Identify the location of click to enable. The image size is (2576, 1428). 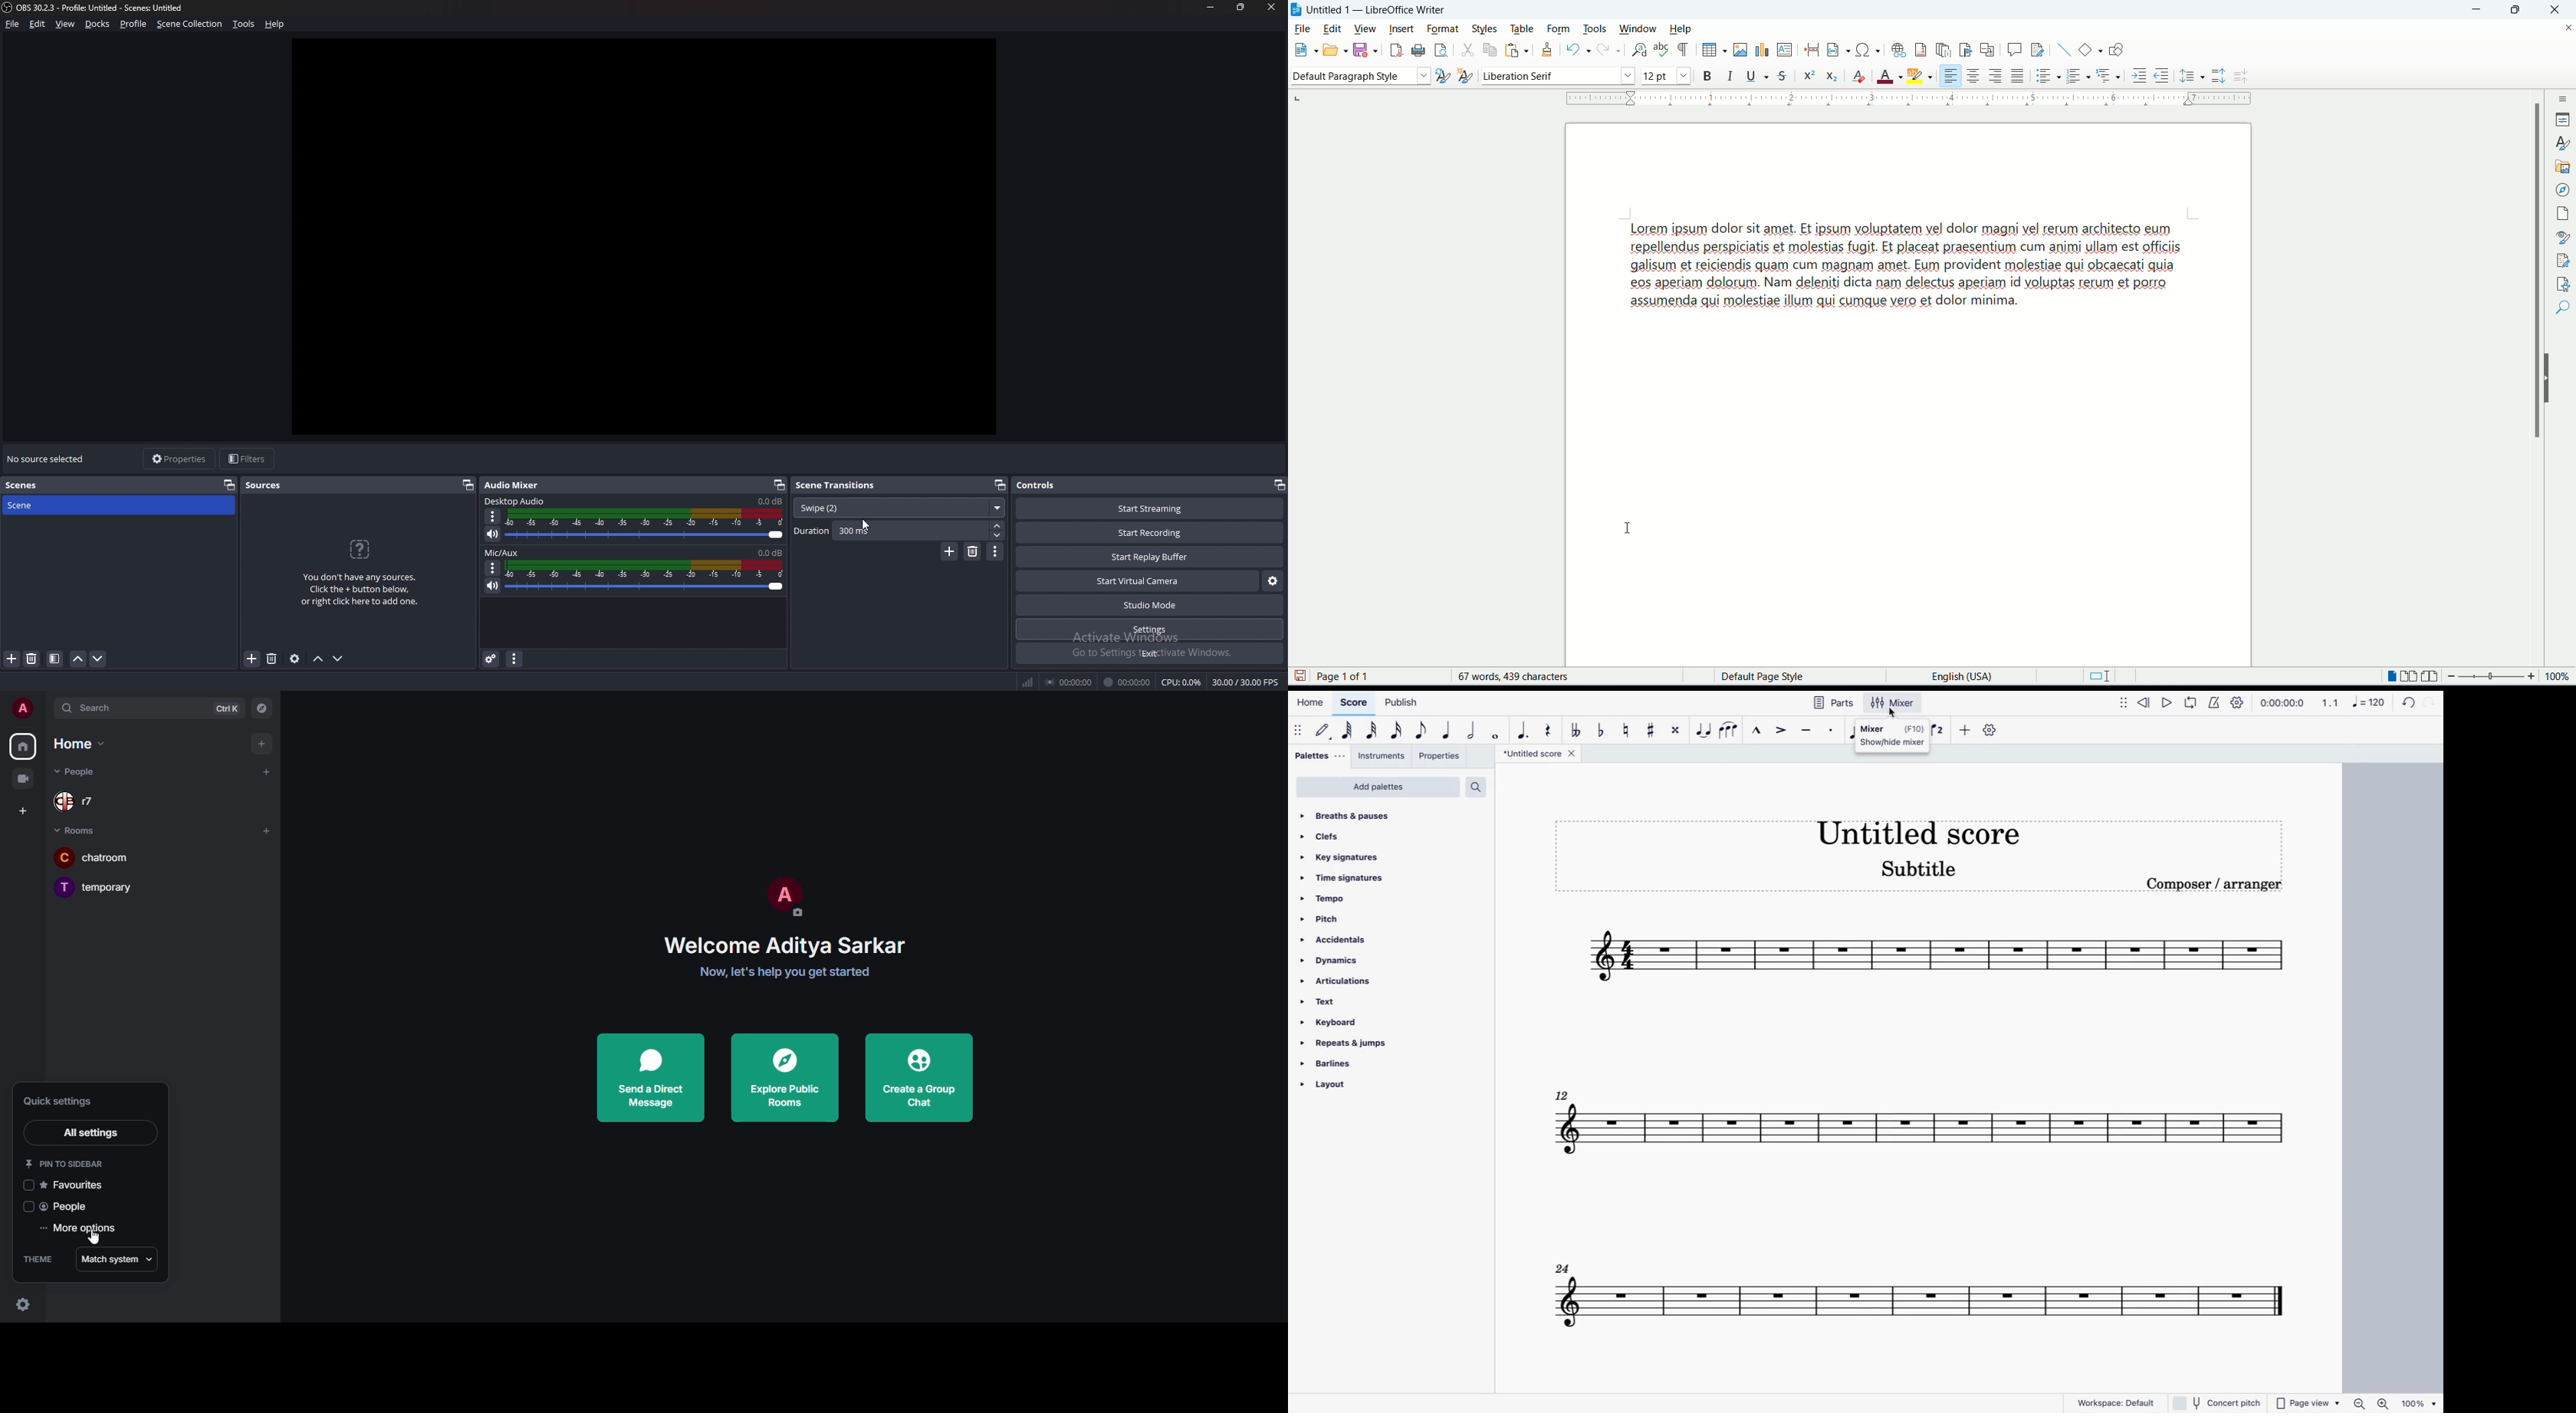
(29, 1206).